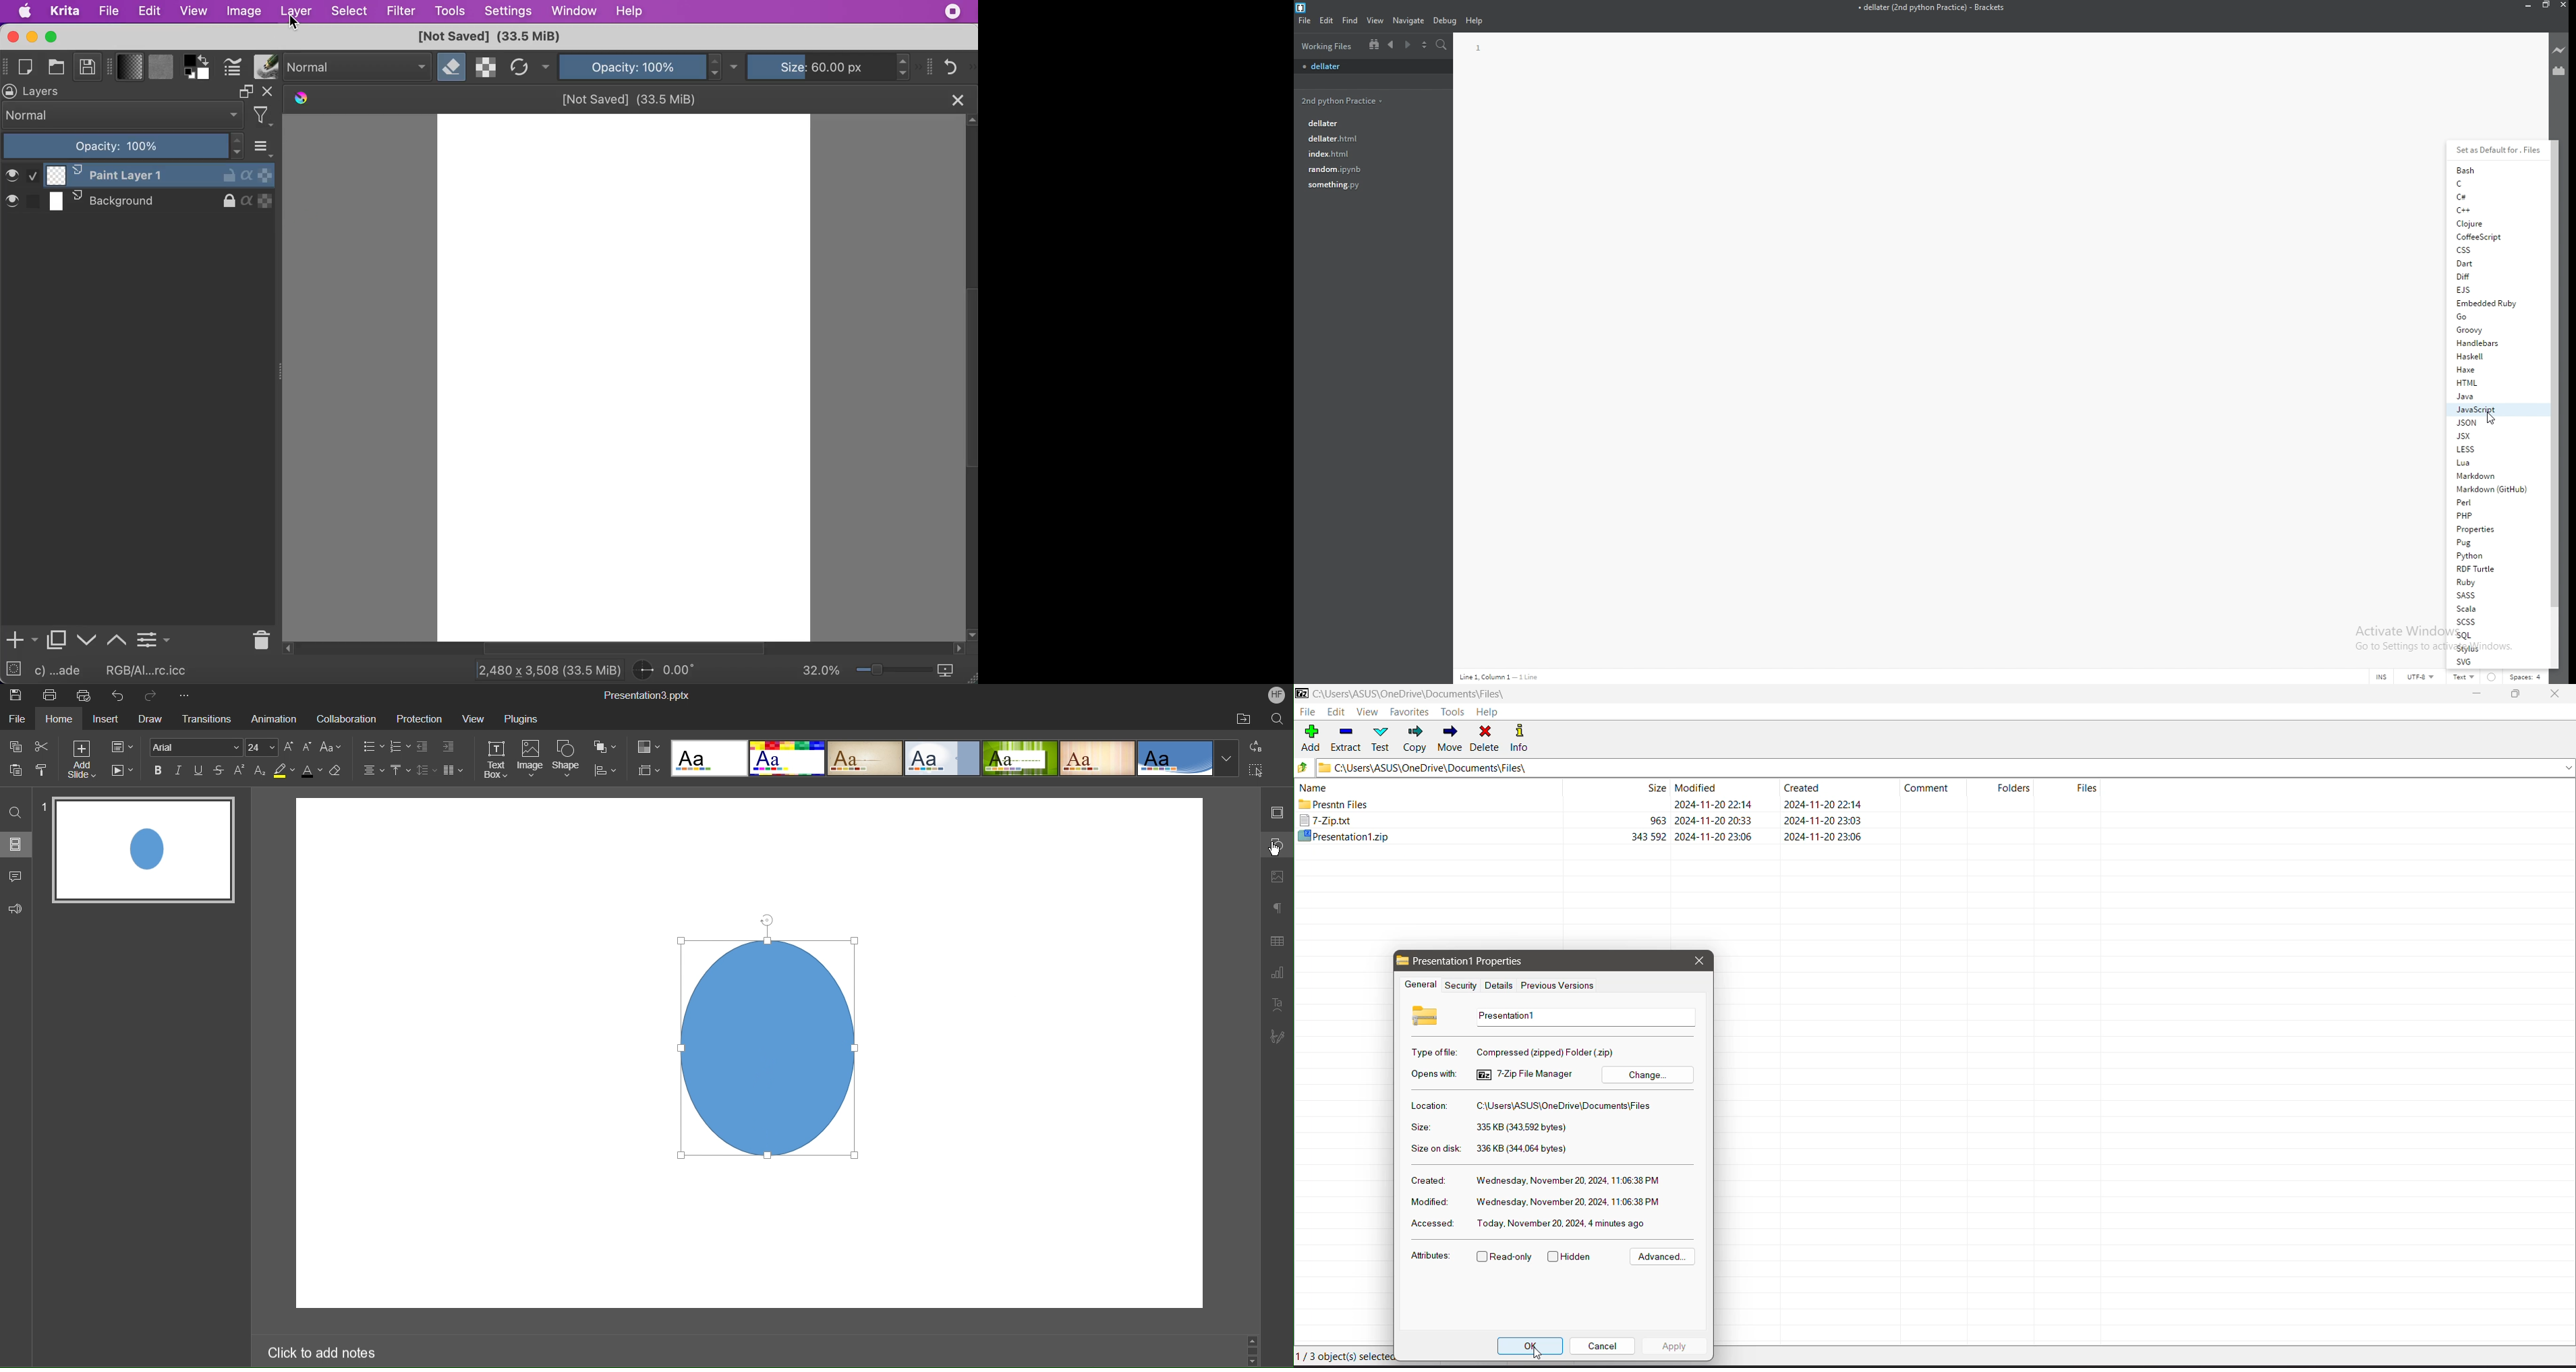  Describe the element at coordinates (109, 11) in the screenshot. I see `file` at that location.